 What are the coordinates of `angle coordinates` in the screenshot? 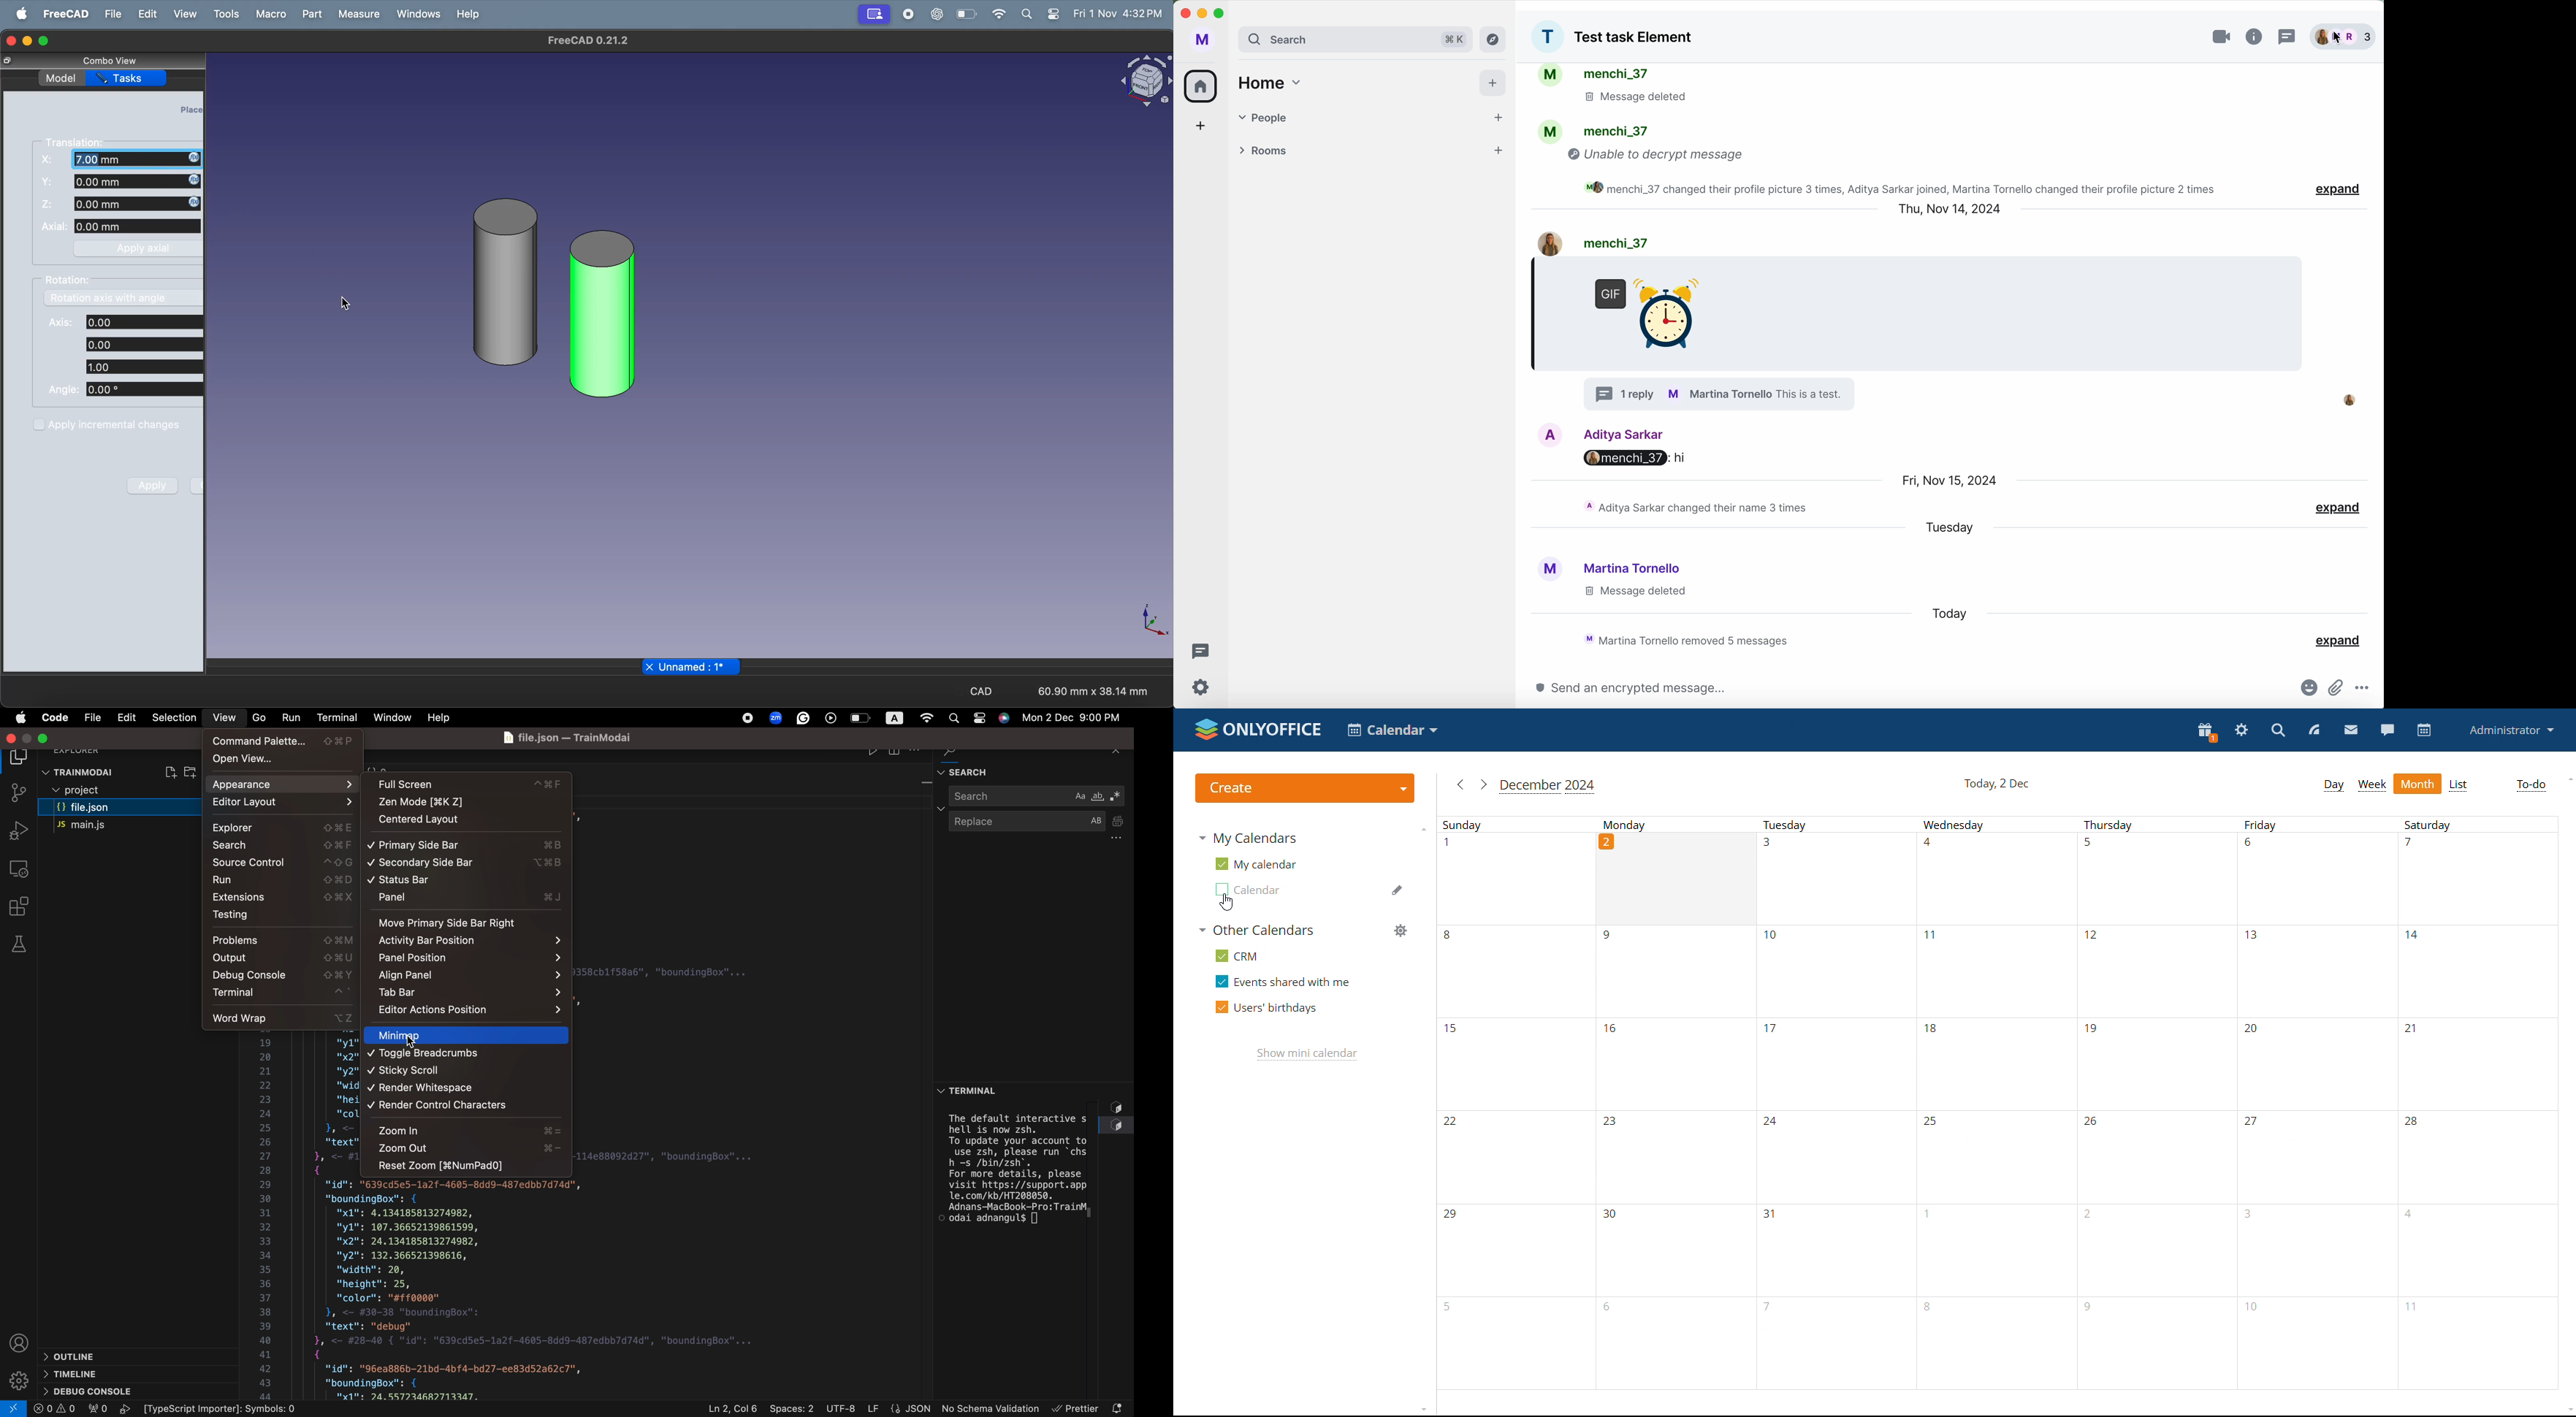 It's located at (142, 390).